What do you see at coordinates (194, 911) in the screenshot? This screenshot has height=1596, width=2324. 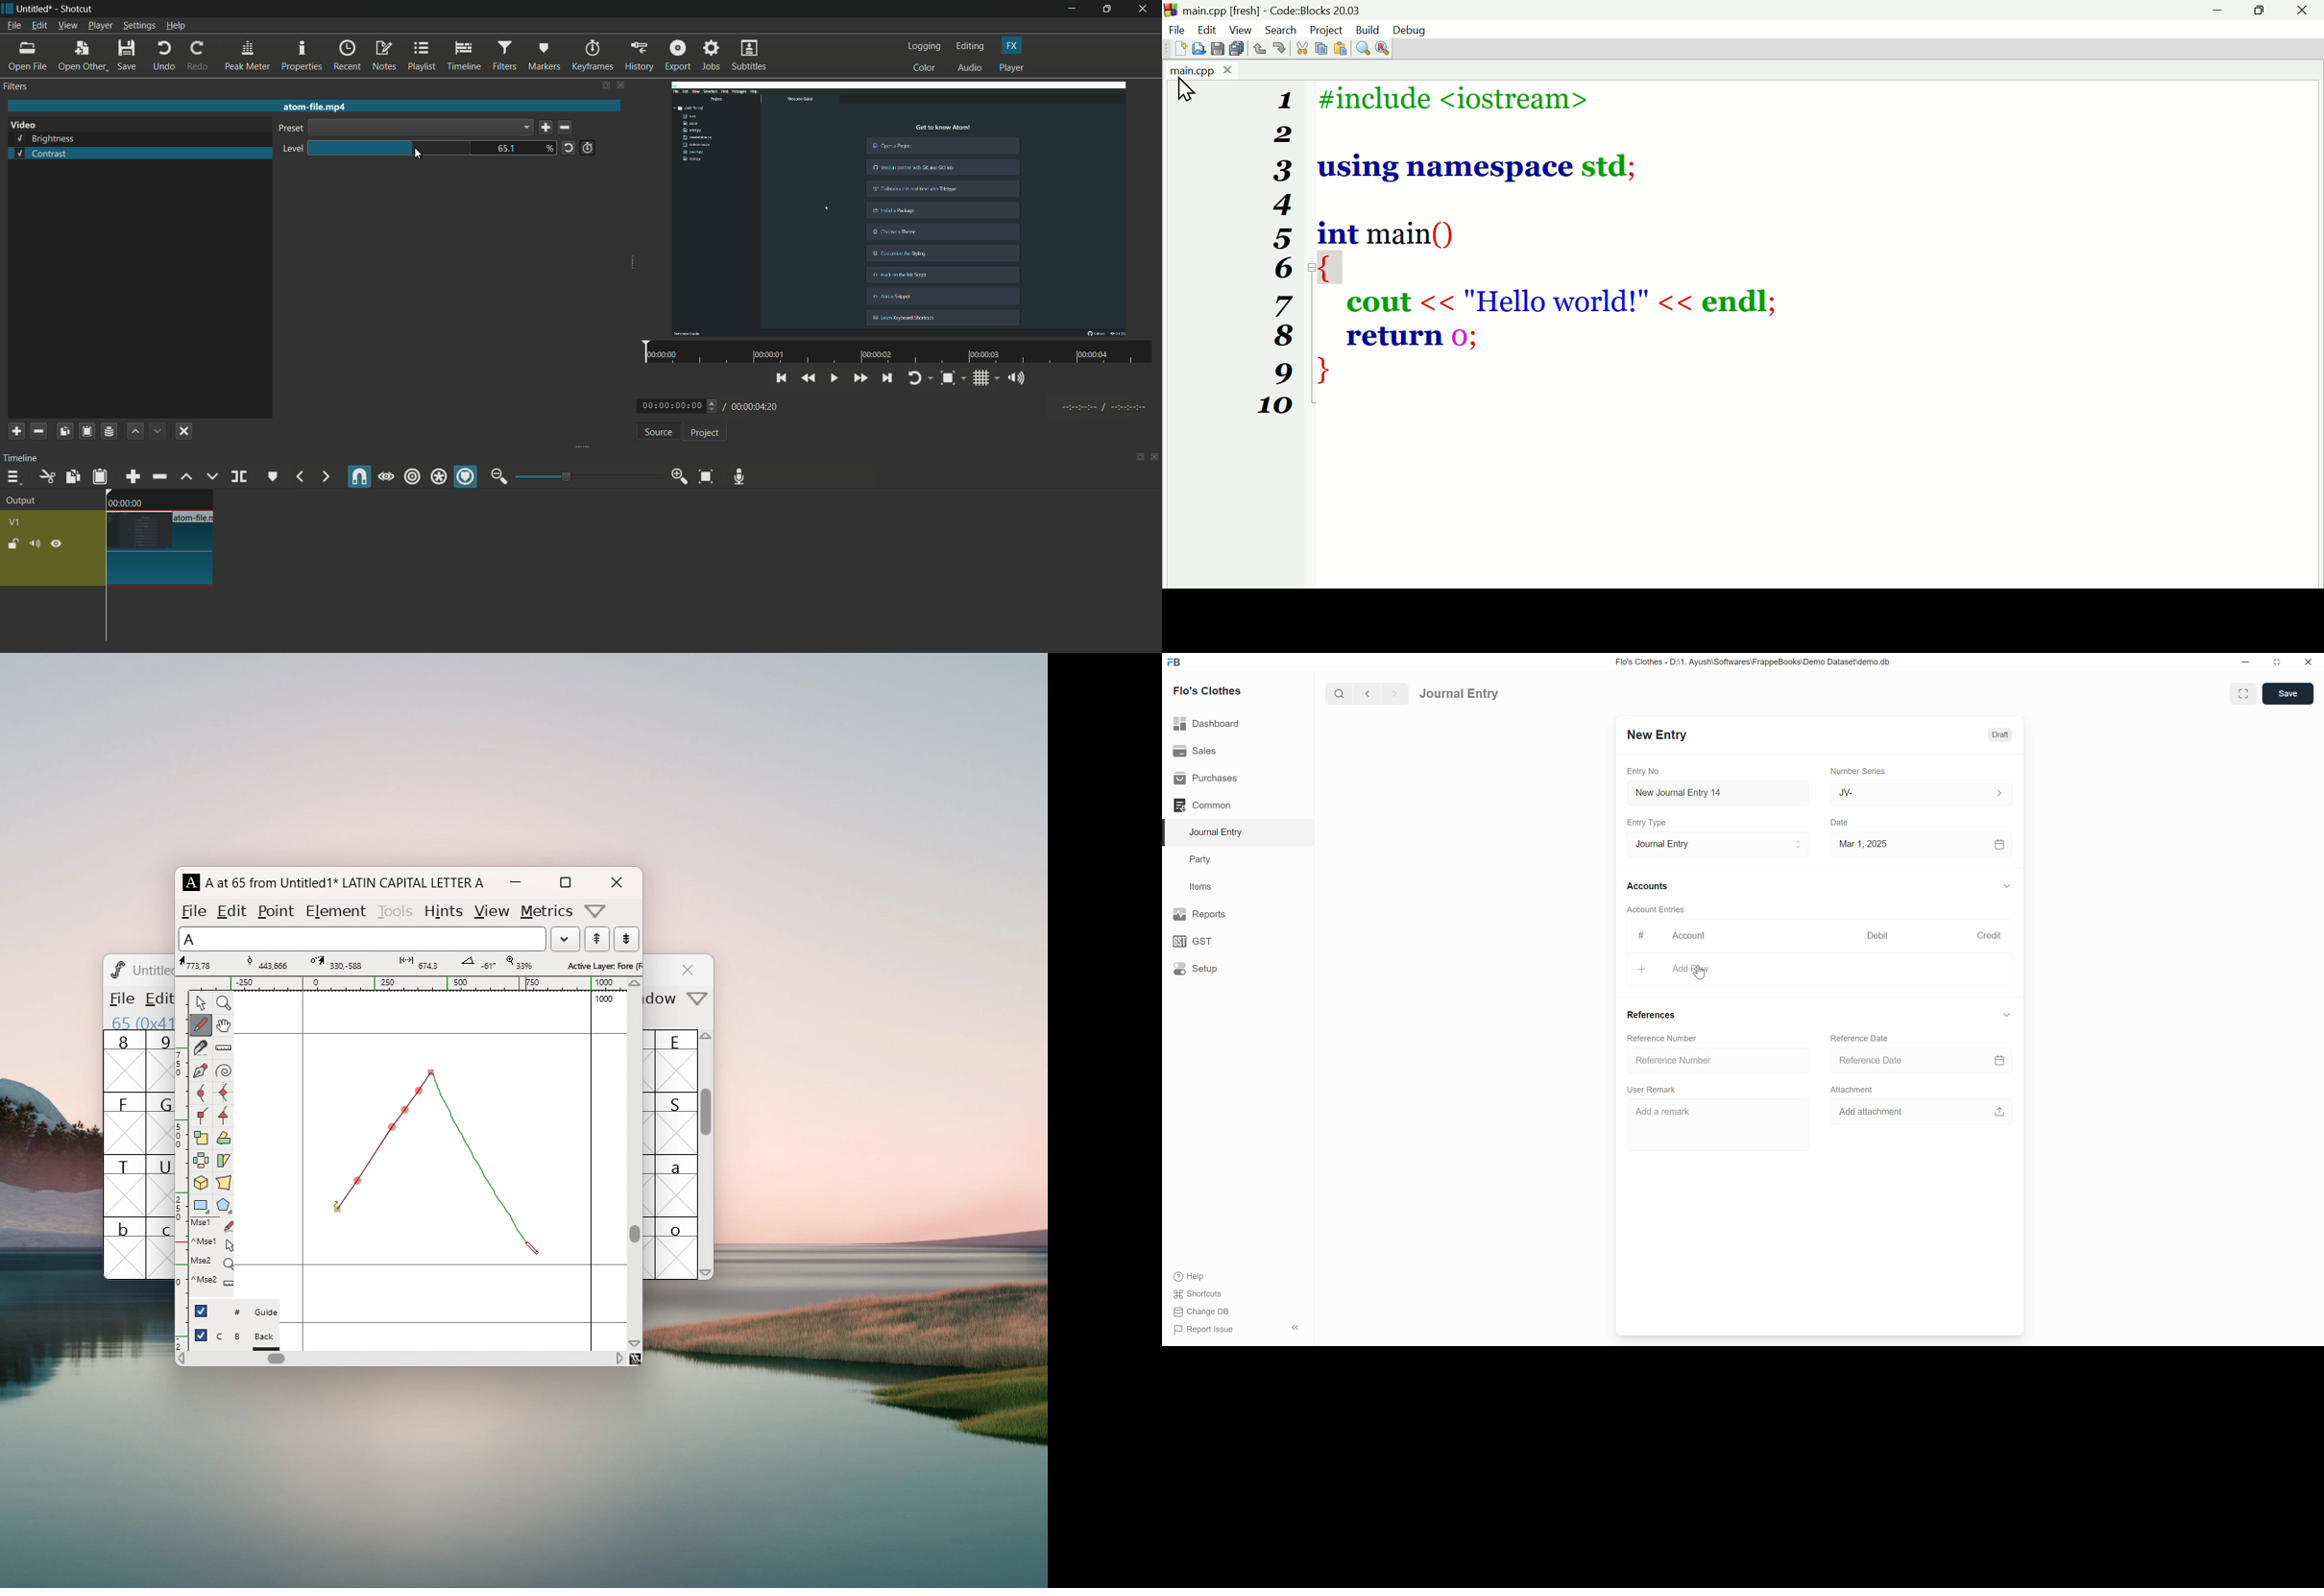 I see `file` at bounding box center [194, 911].